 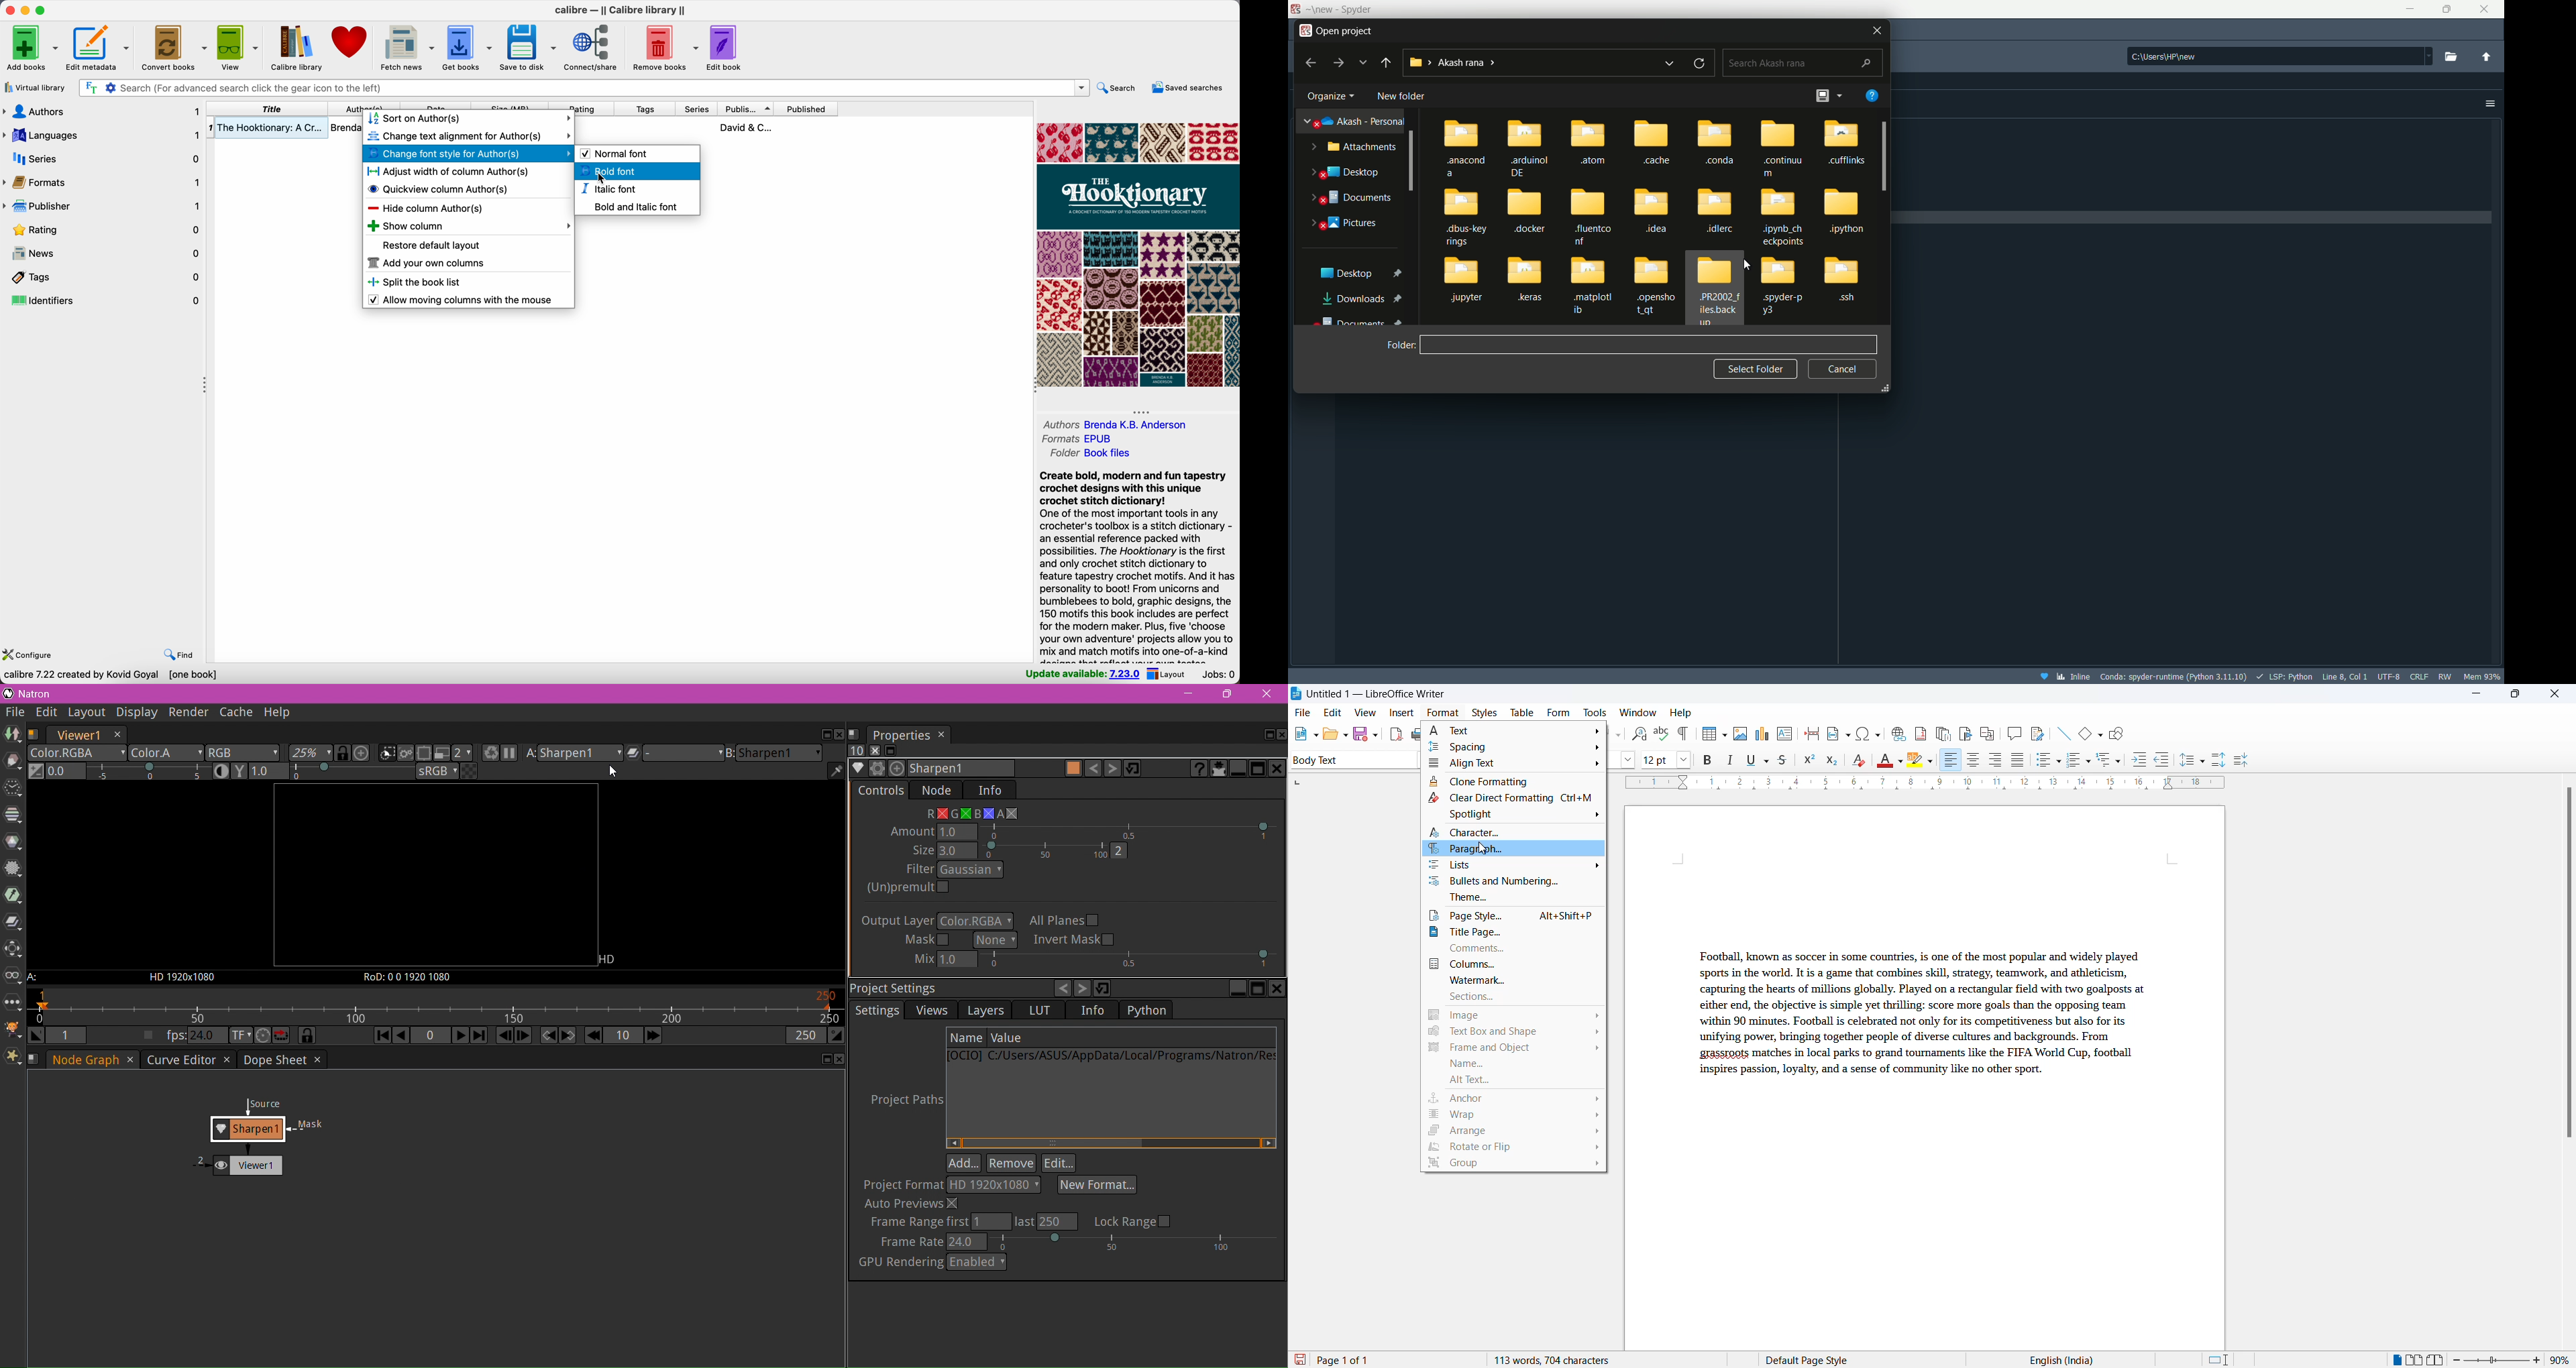 I want to click on languages, so click(x=102, y=134).